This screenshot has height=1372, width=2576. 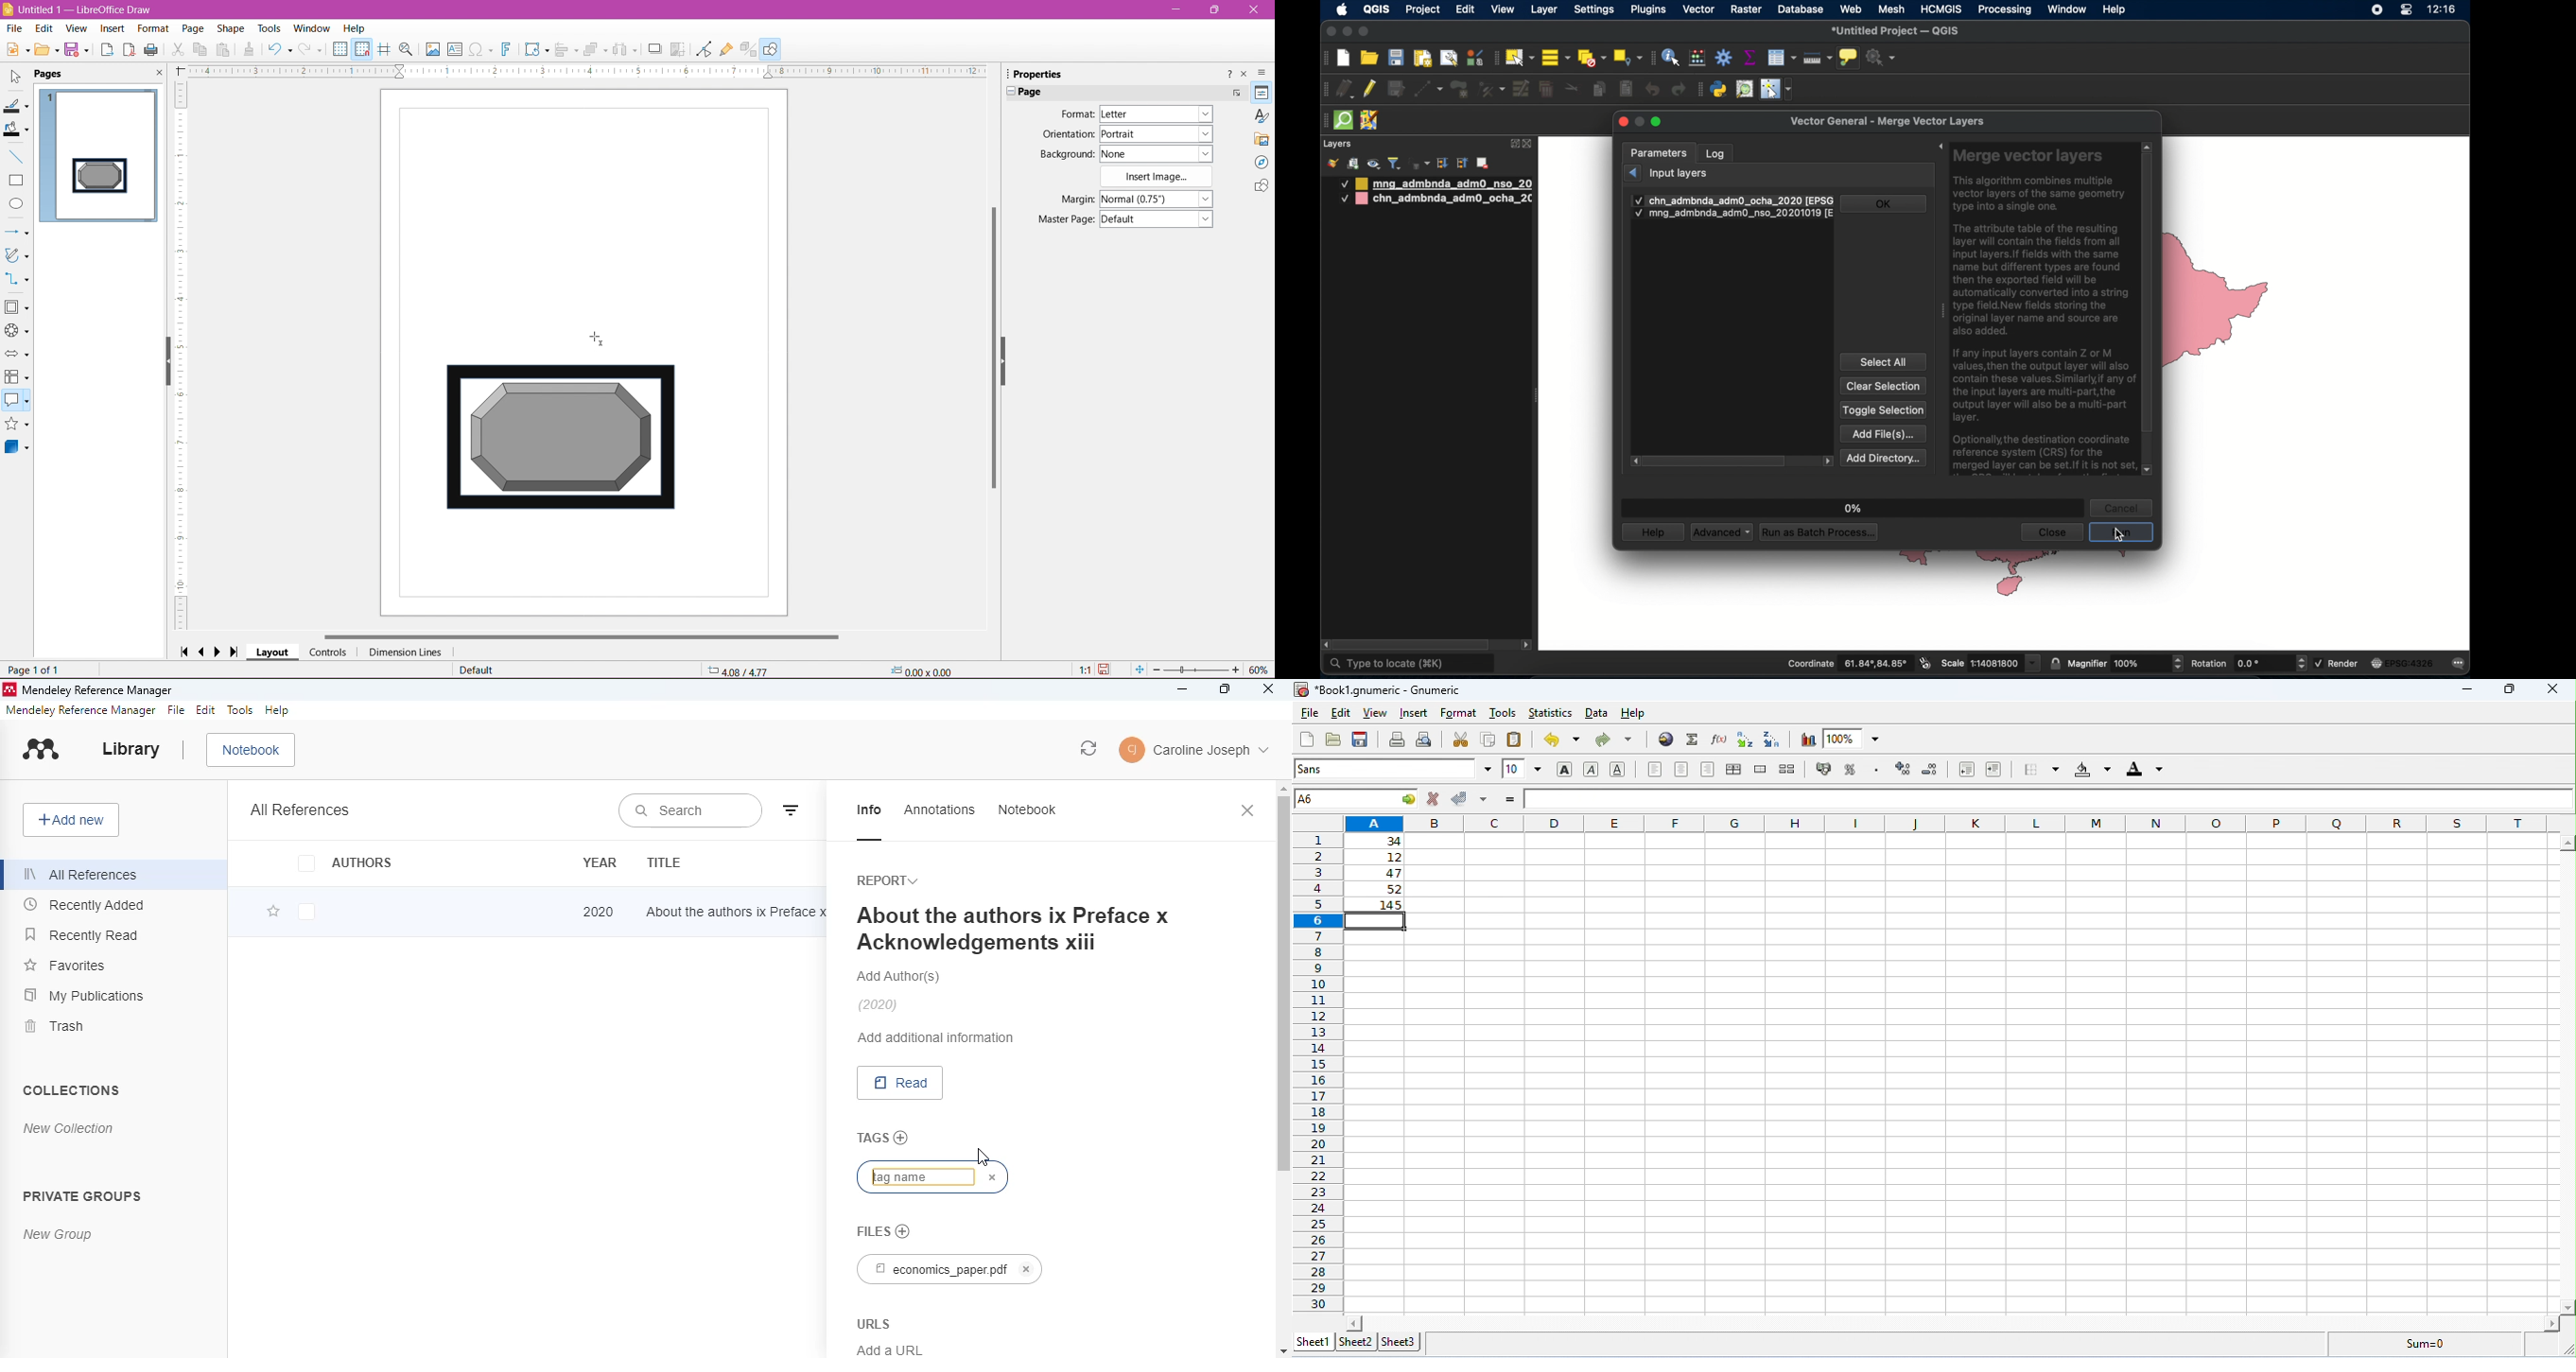 I want to click on includes a thousands separator, so click(x=1876, y=768).